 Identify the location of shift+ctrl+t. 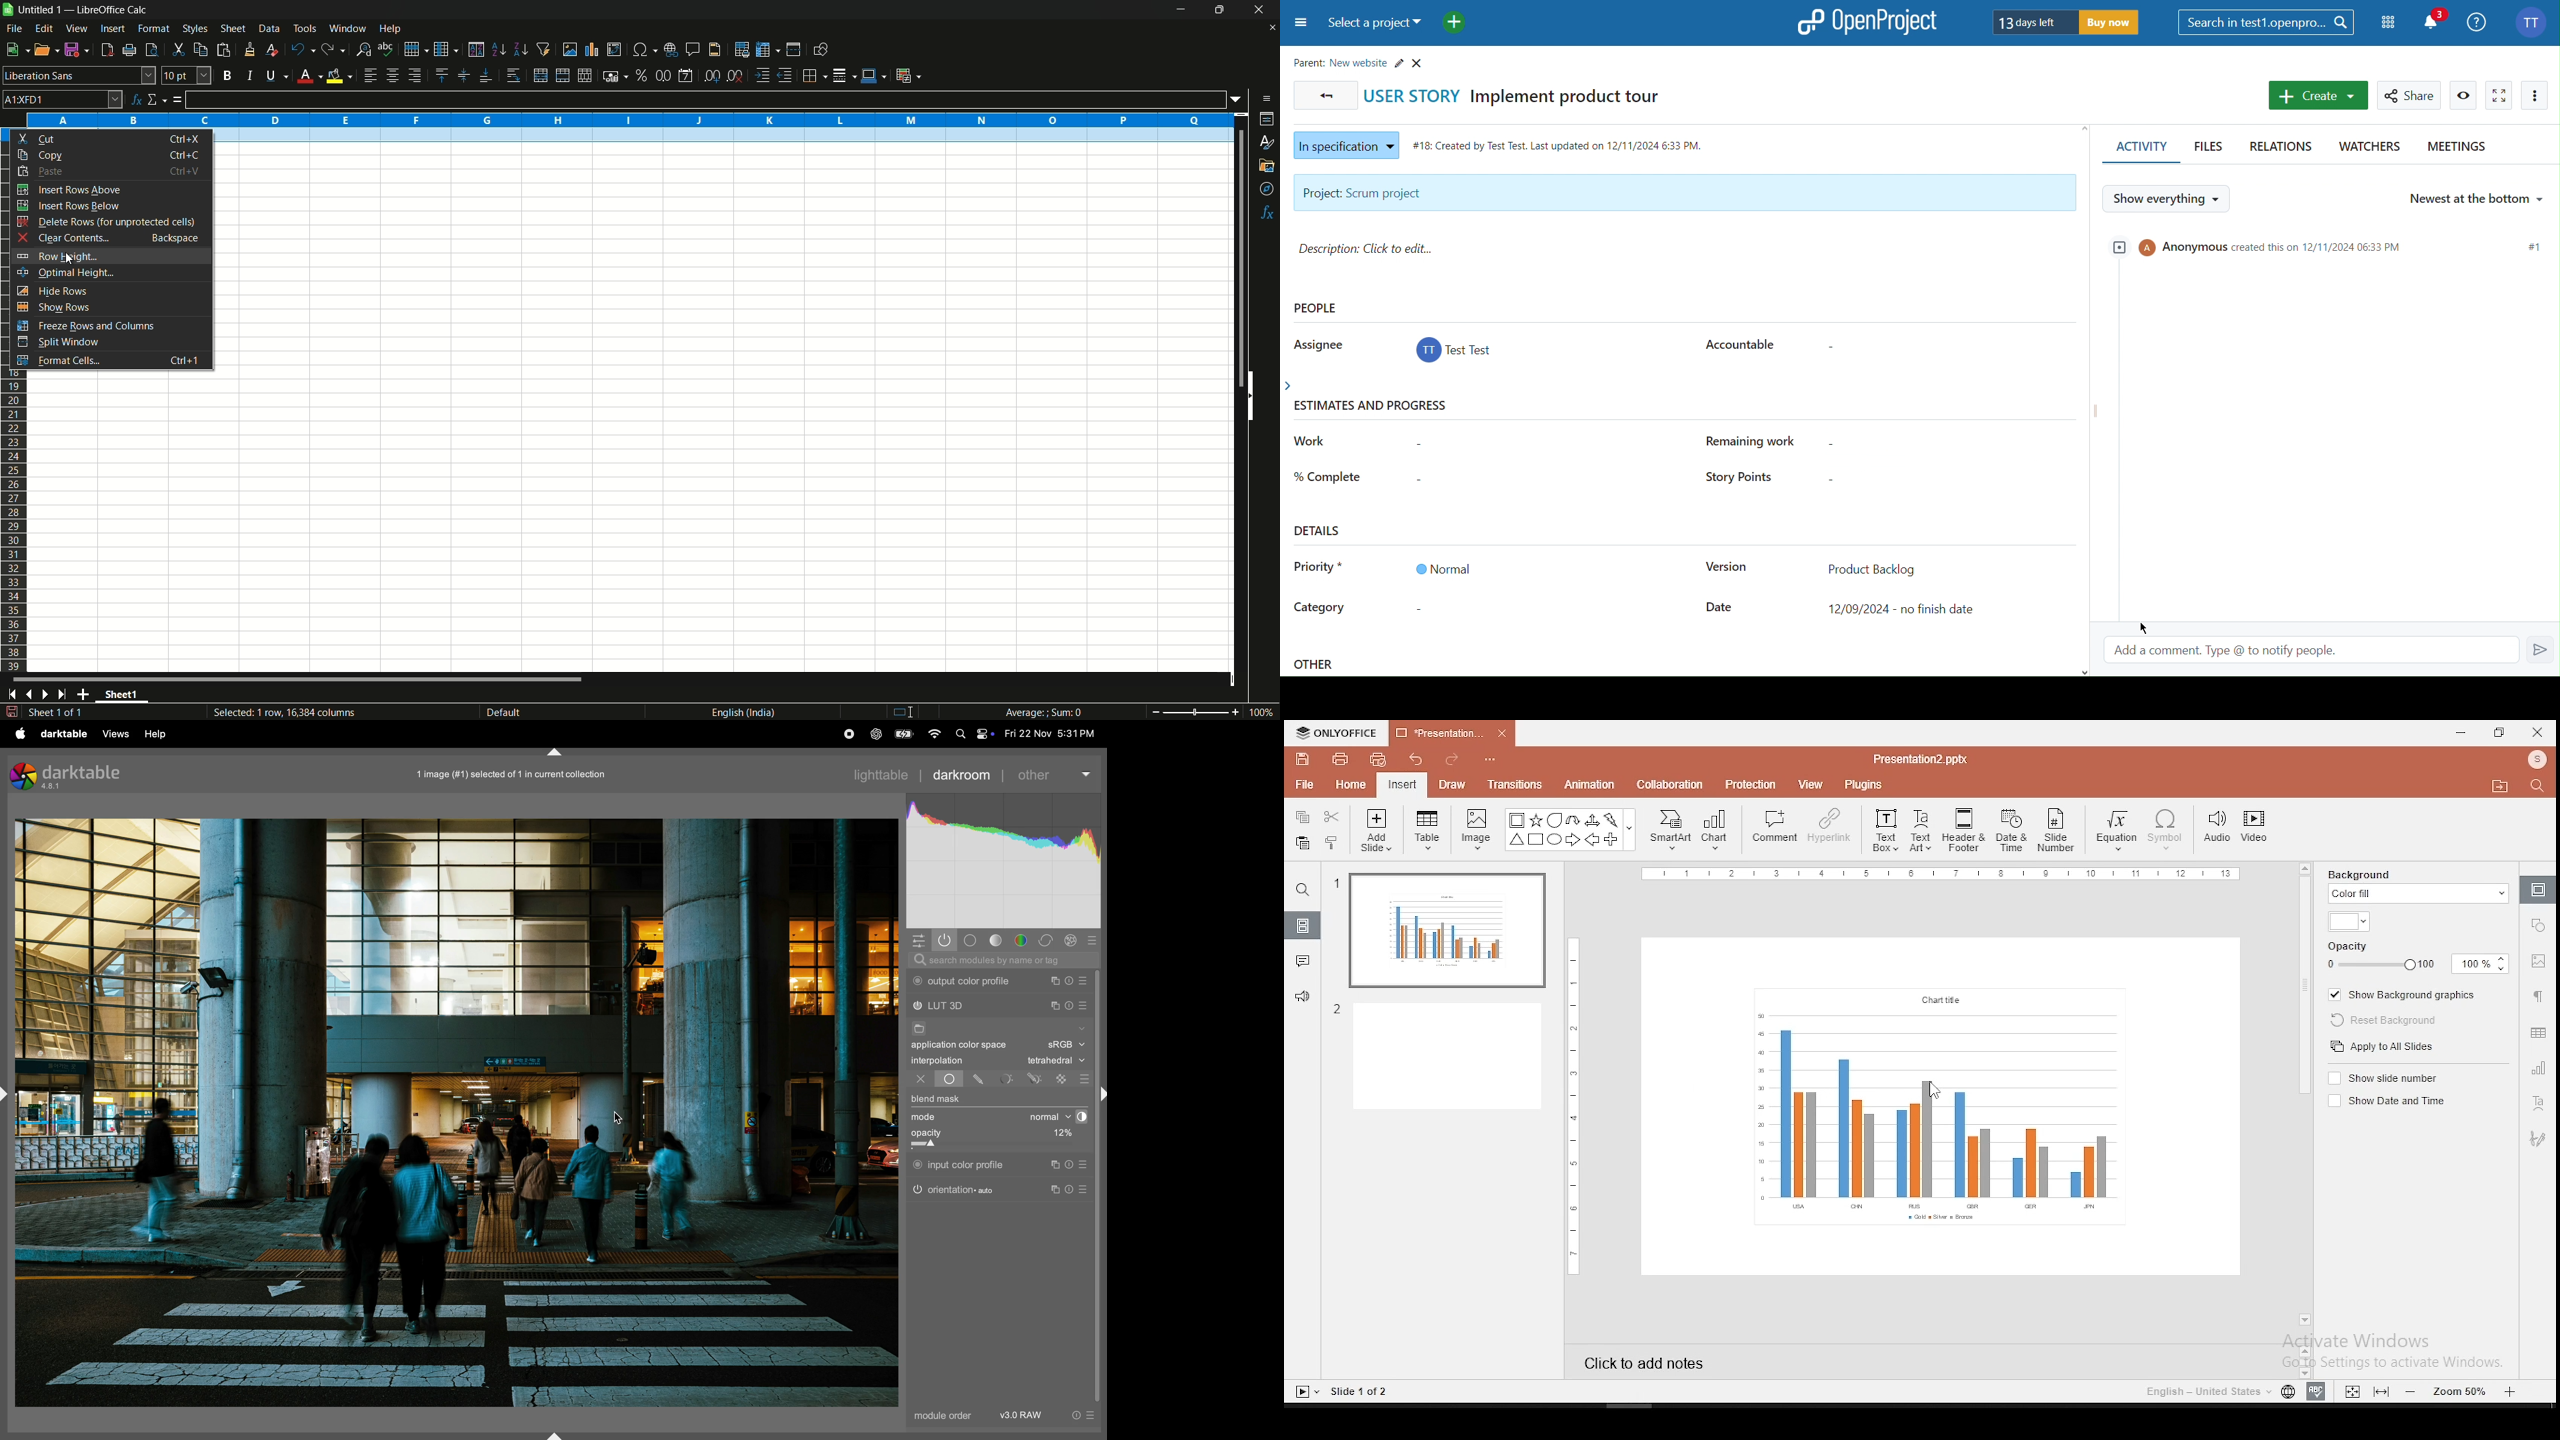
(552, 752).